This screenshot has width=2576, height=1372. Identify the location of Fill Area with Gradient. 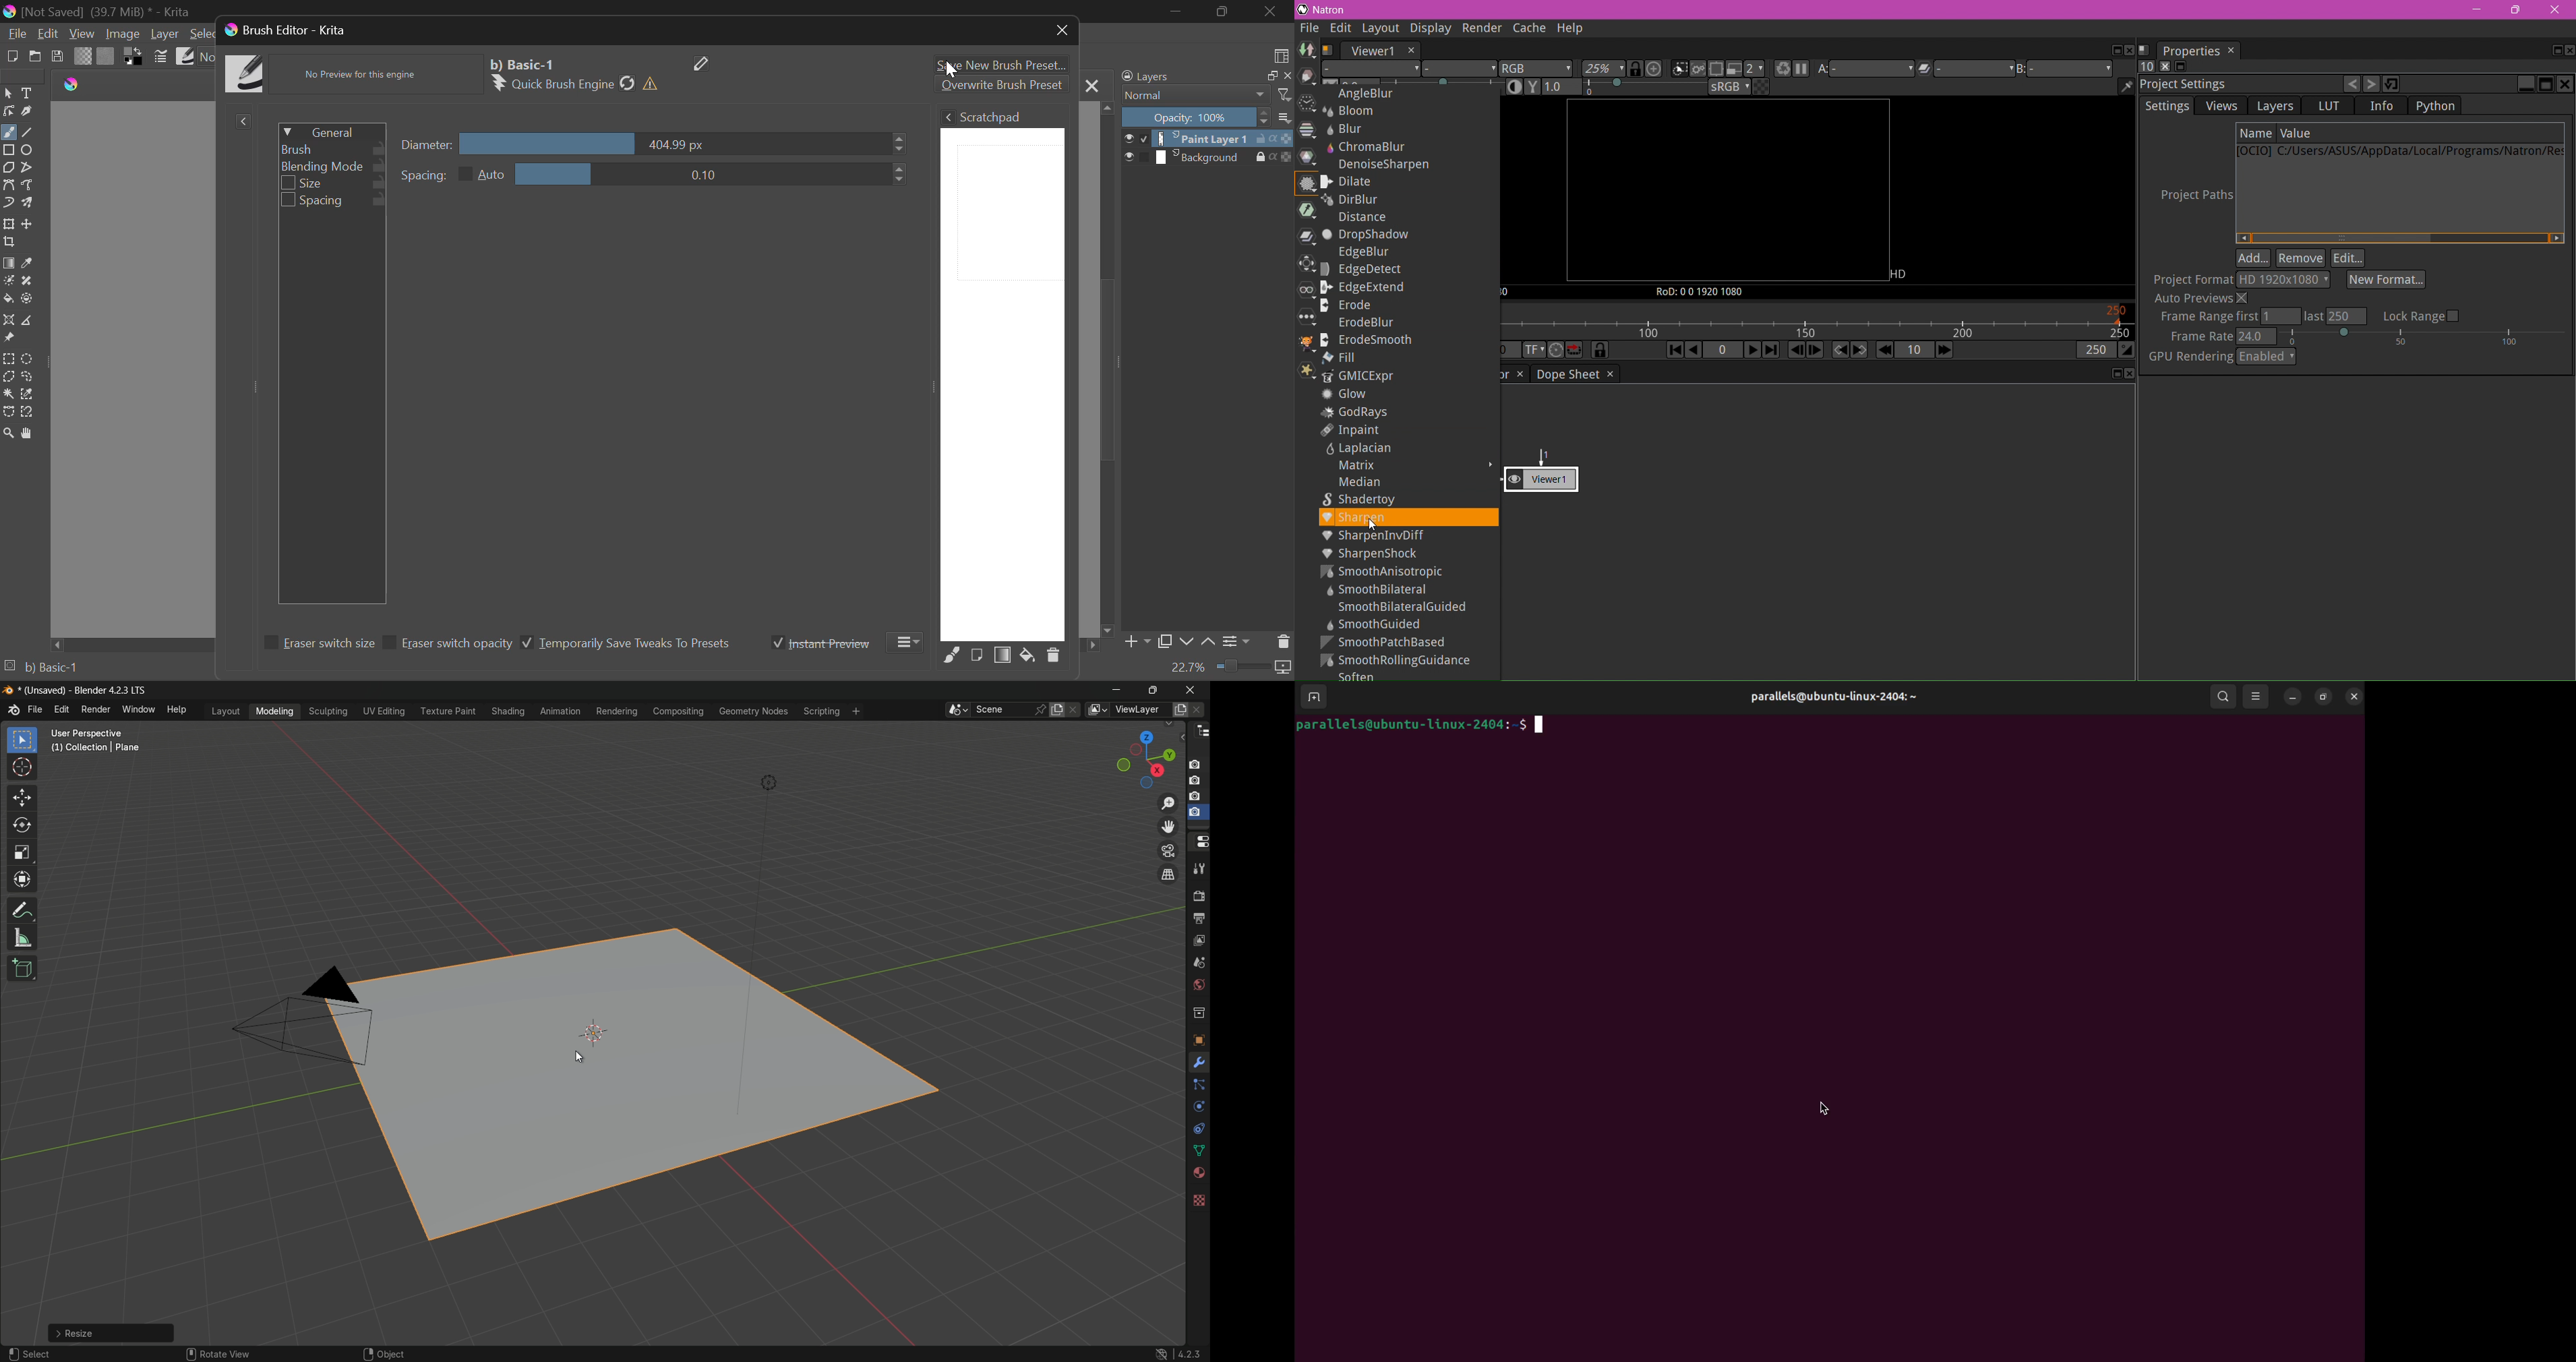
(1003, 656).